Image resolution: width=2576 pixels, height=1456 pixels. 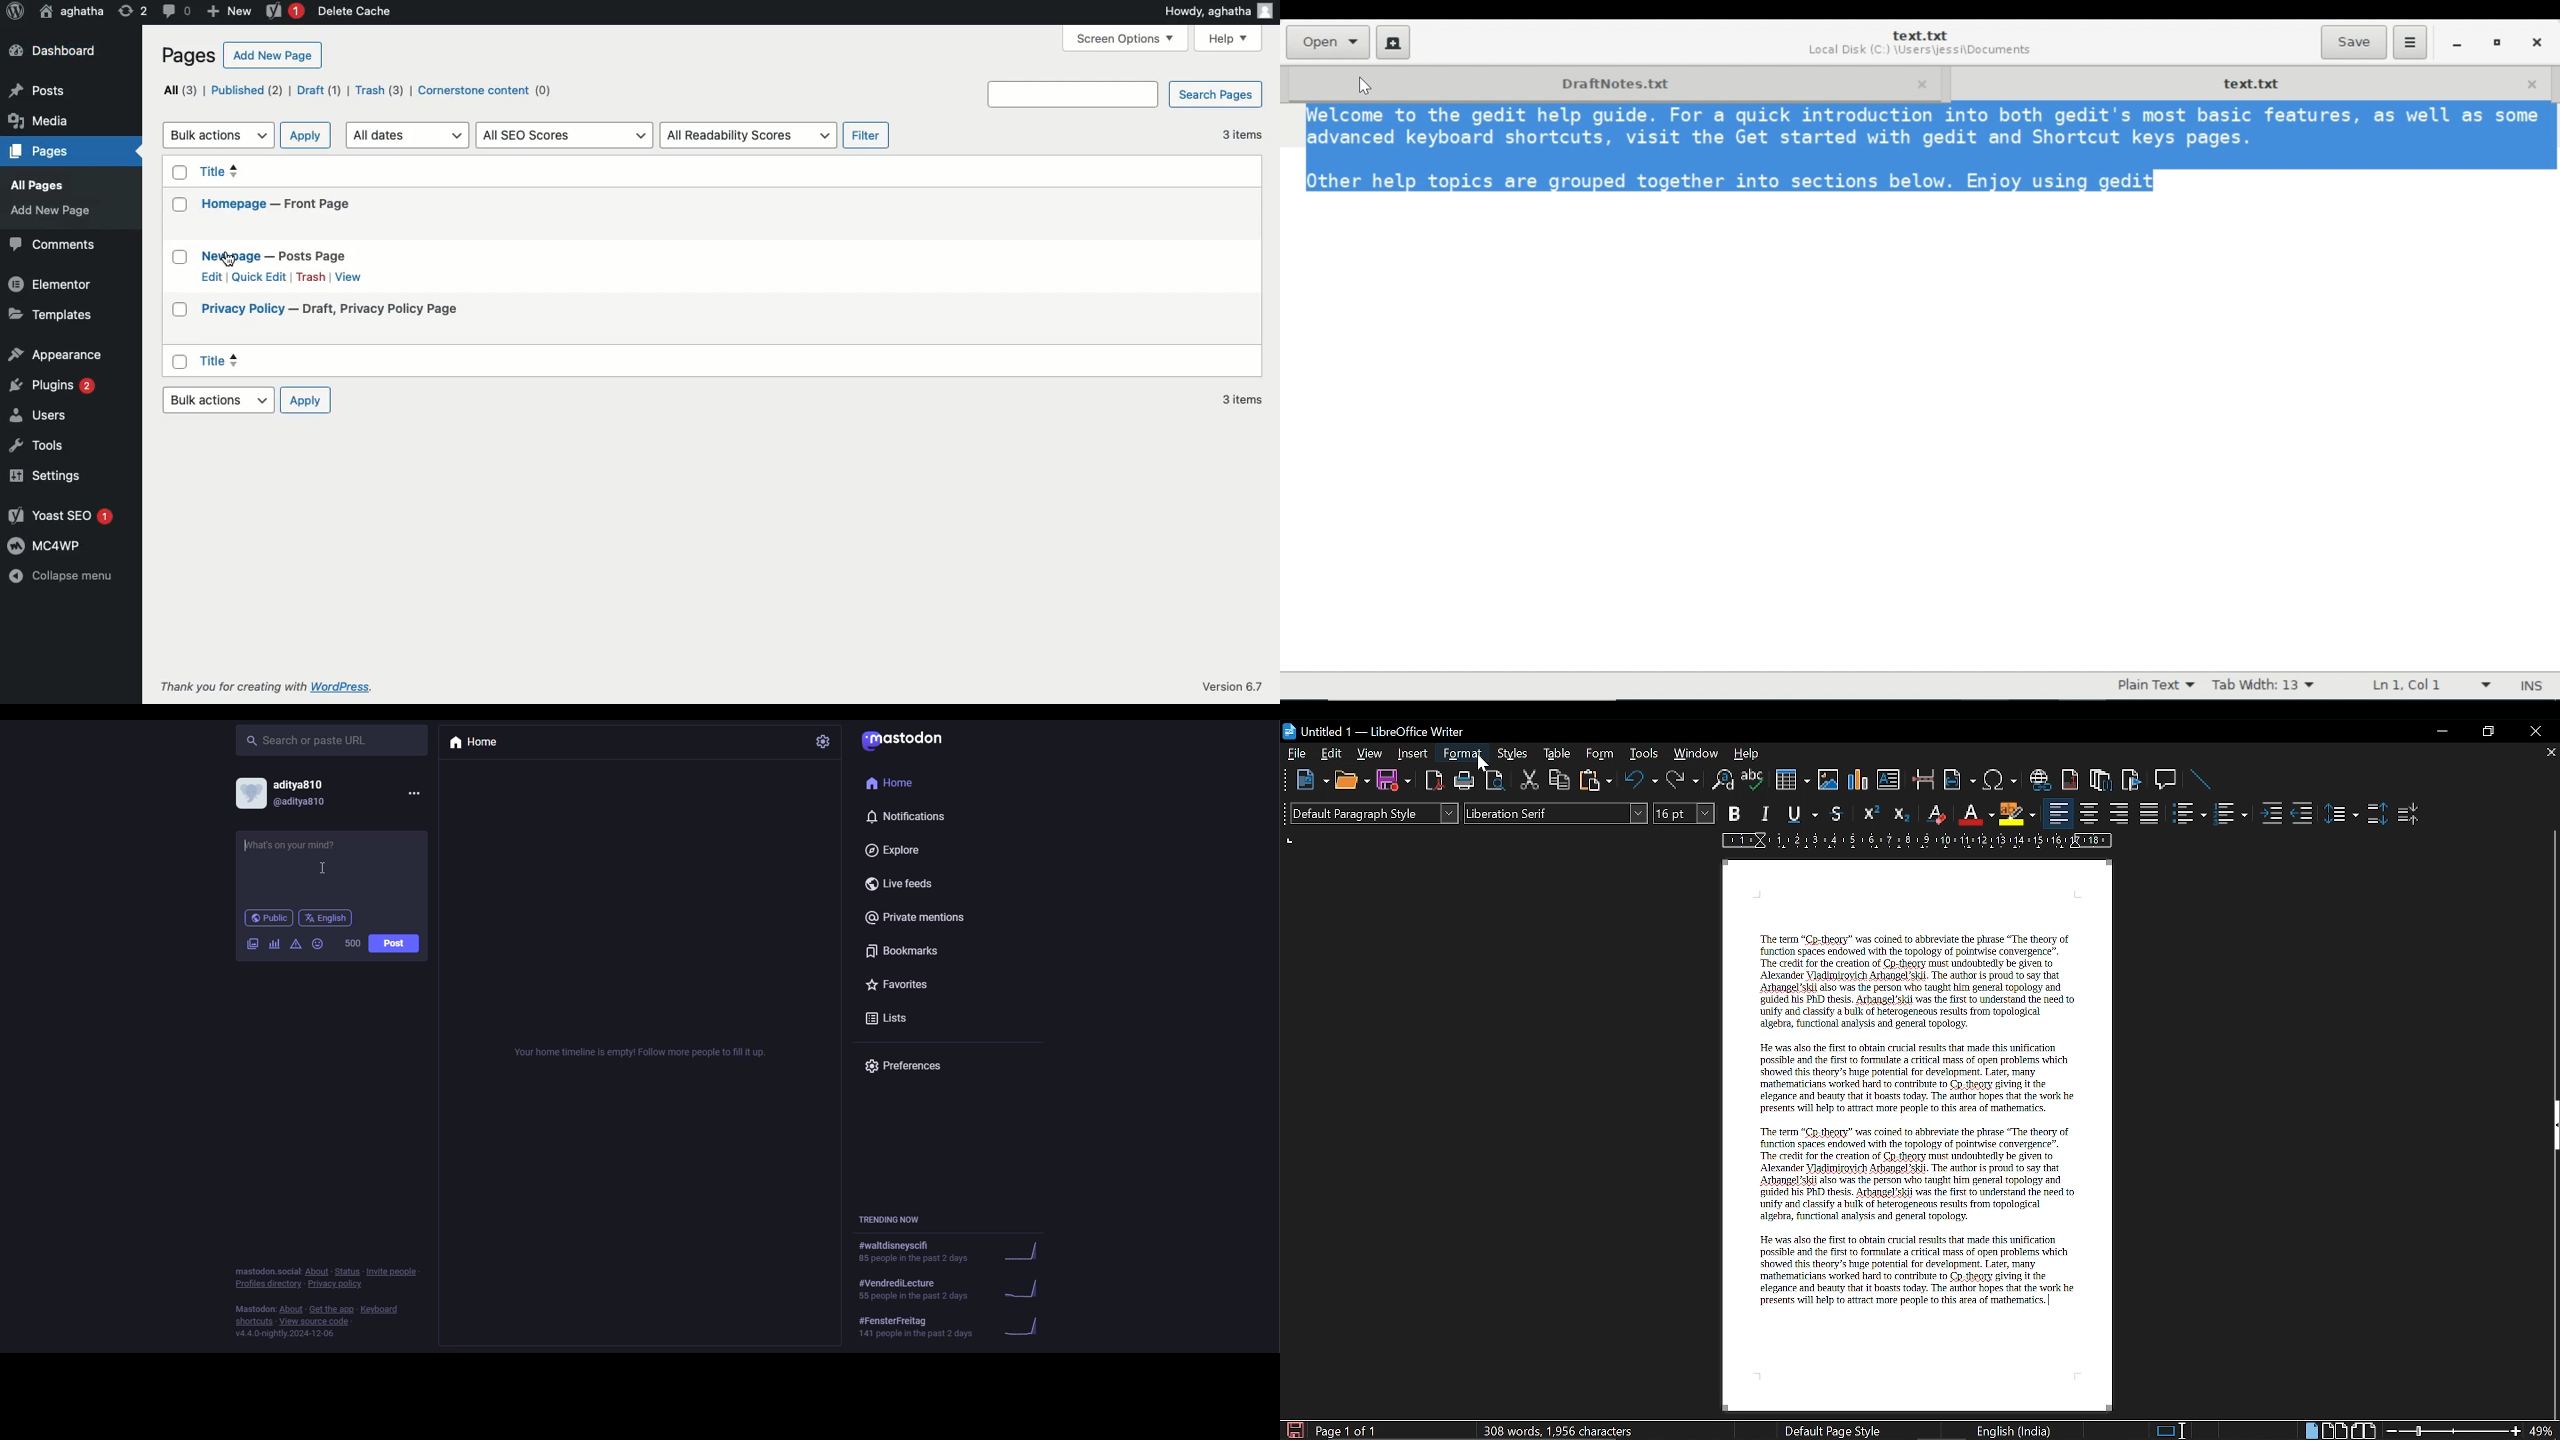 I want to click on insert diagram , so click(x=1860, y=781).